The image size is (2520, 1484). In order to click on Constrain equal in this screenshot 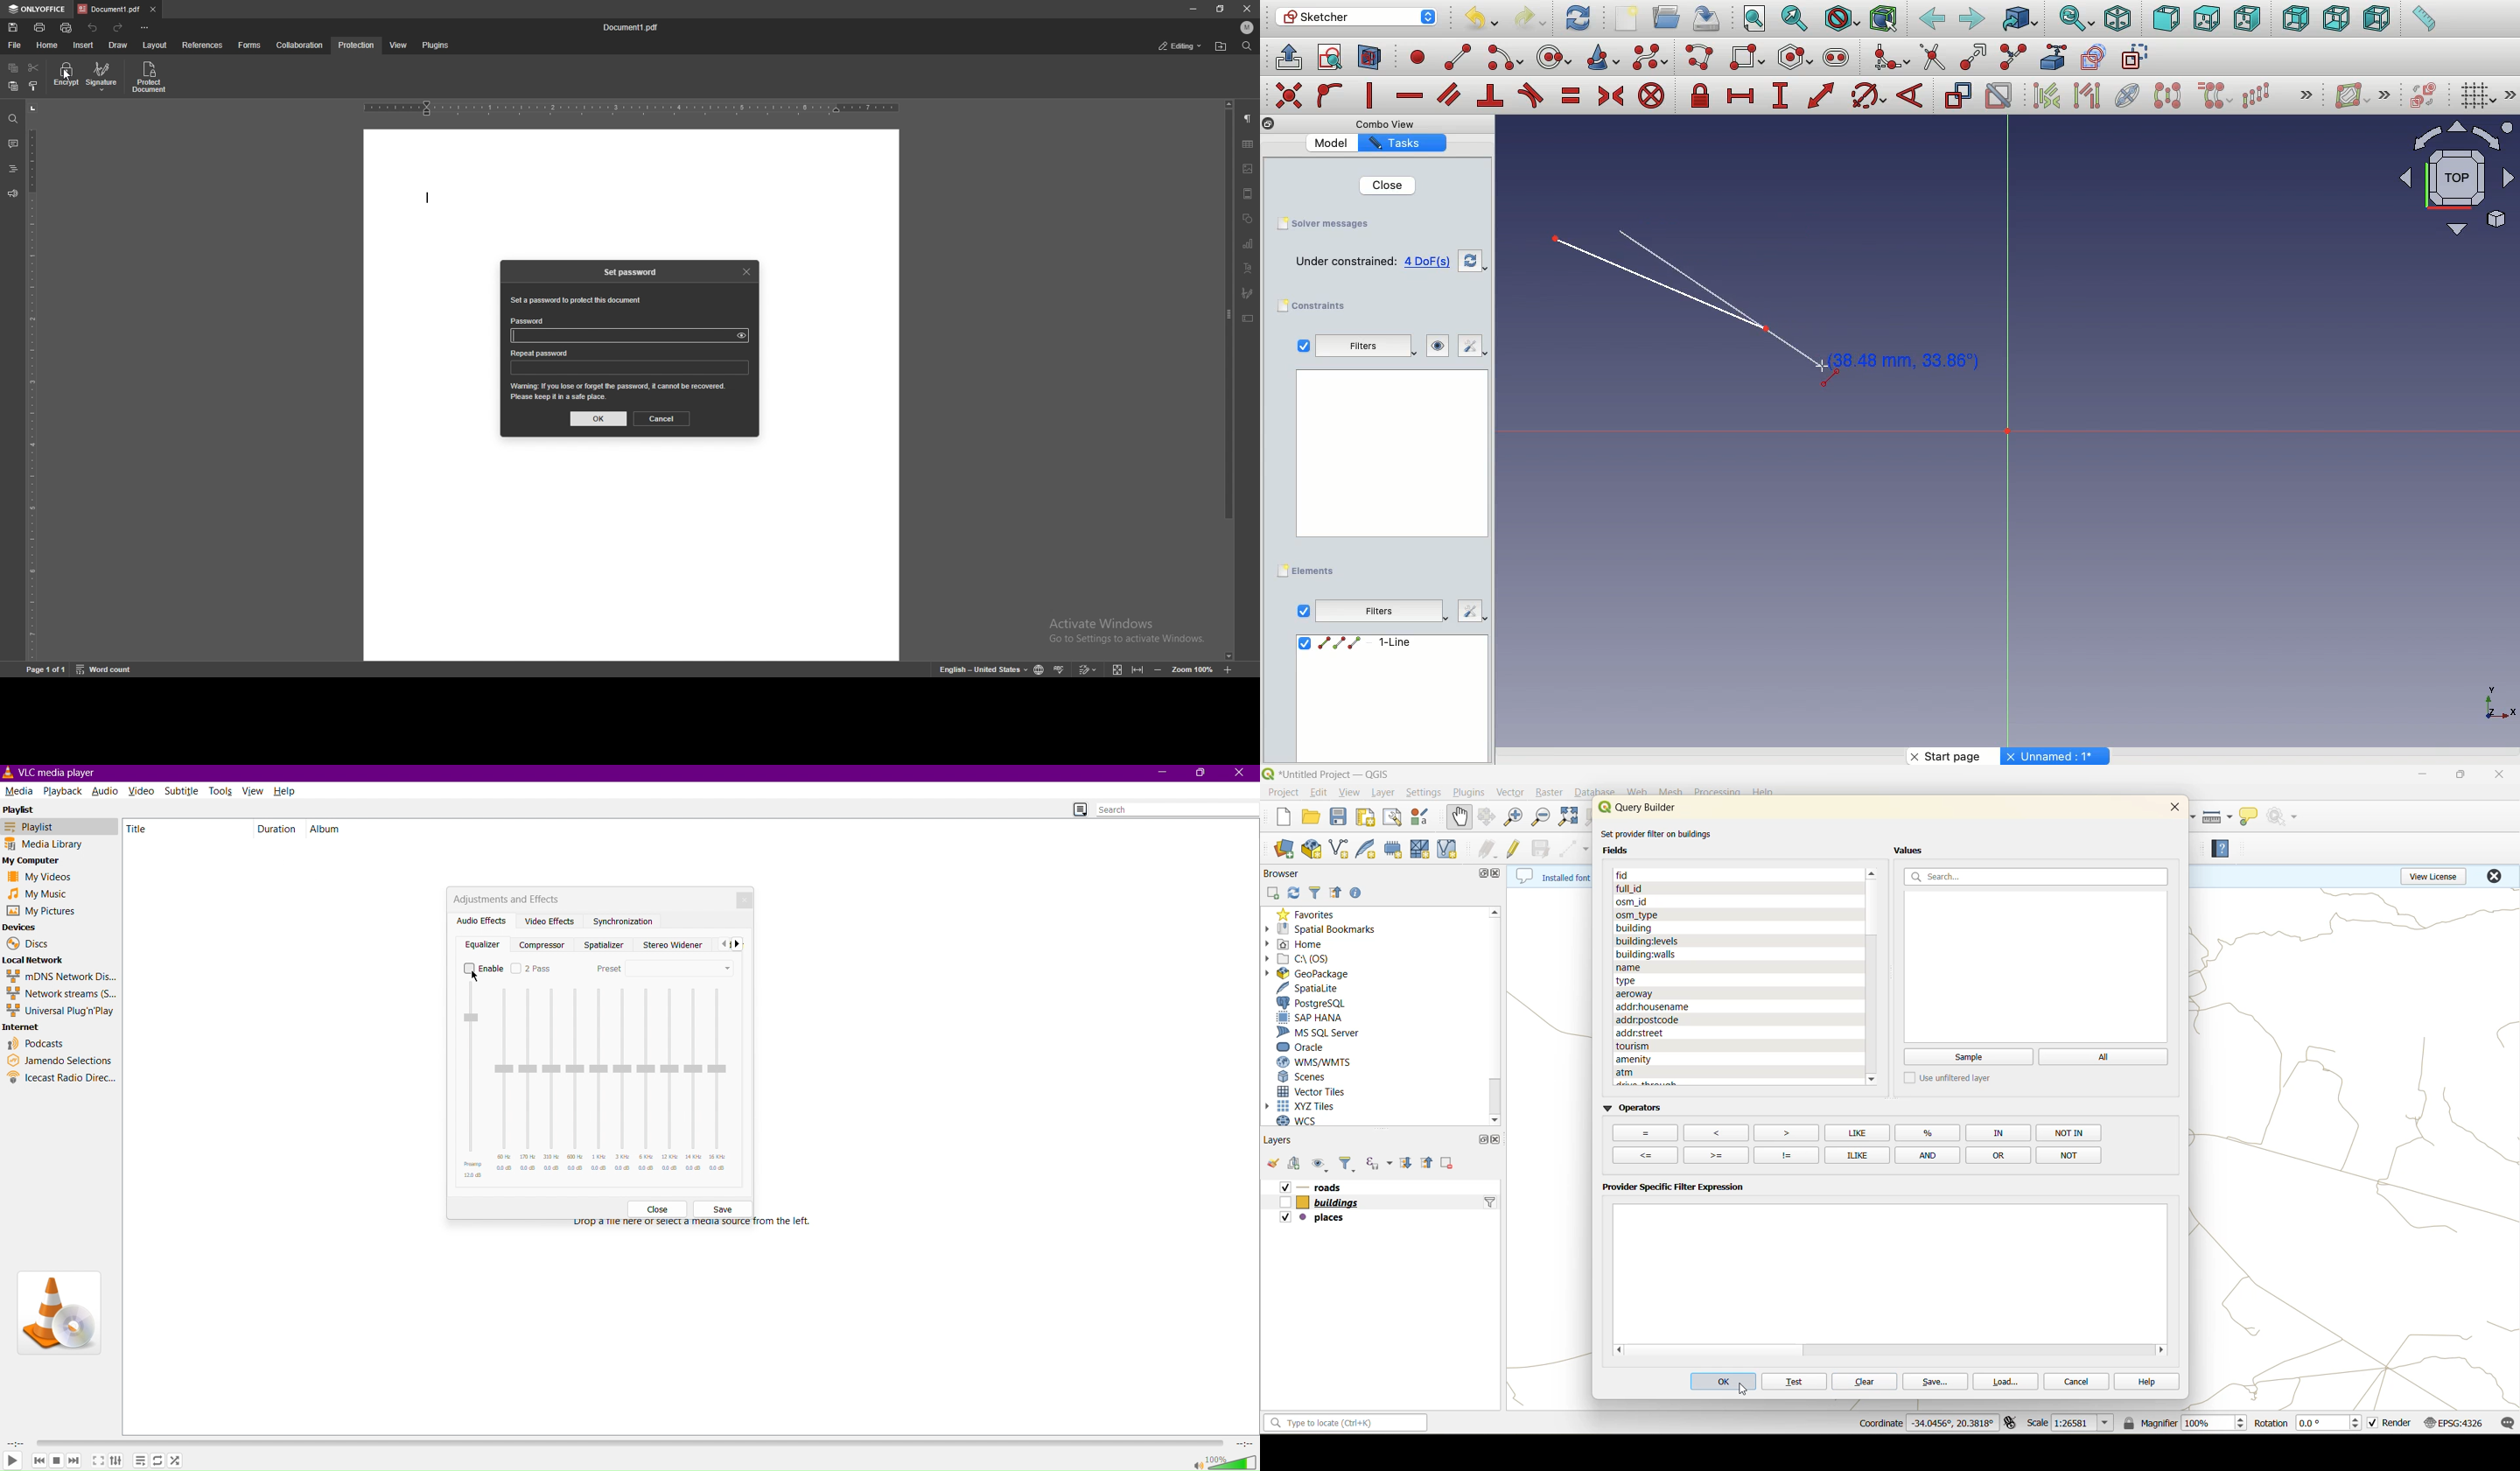, I will do `click(1572, 99)`.